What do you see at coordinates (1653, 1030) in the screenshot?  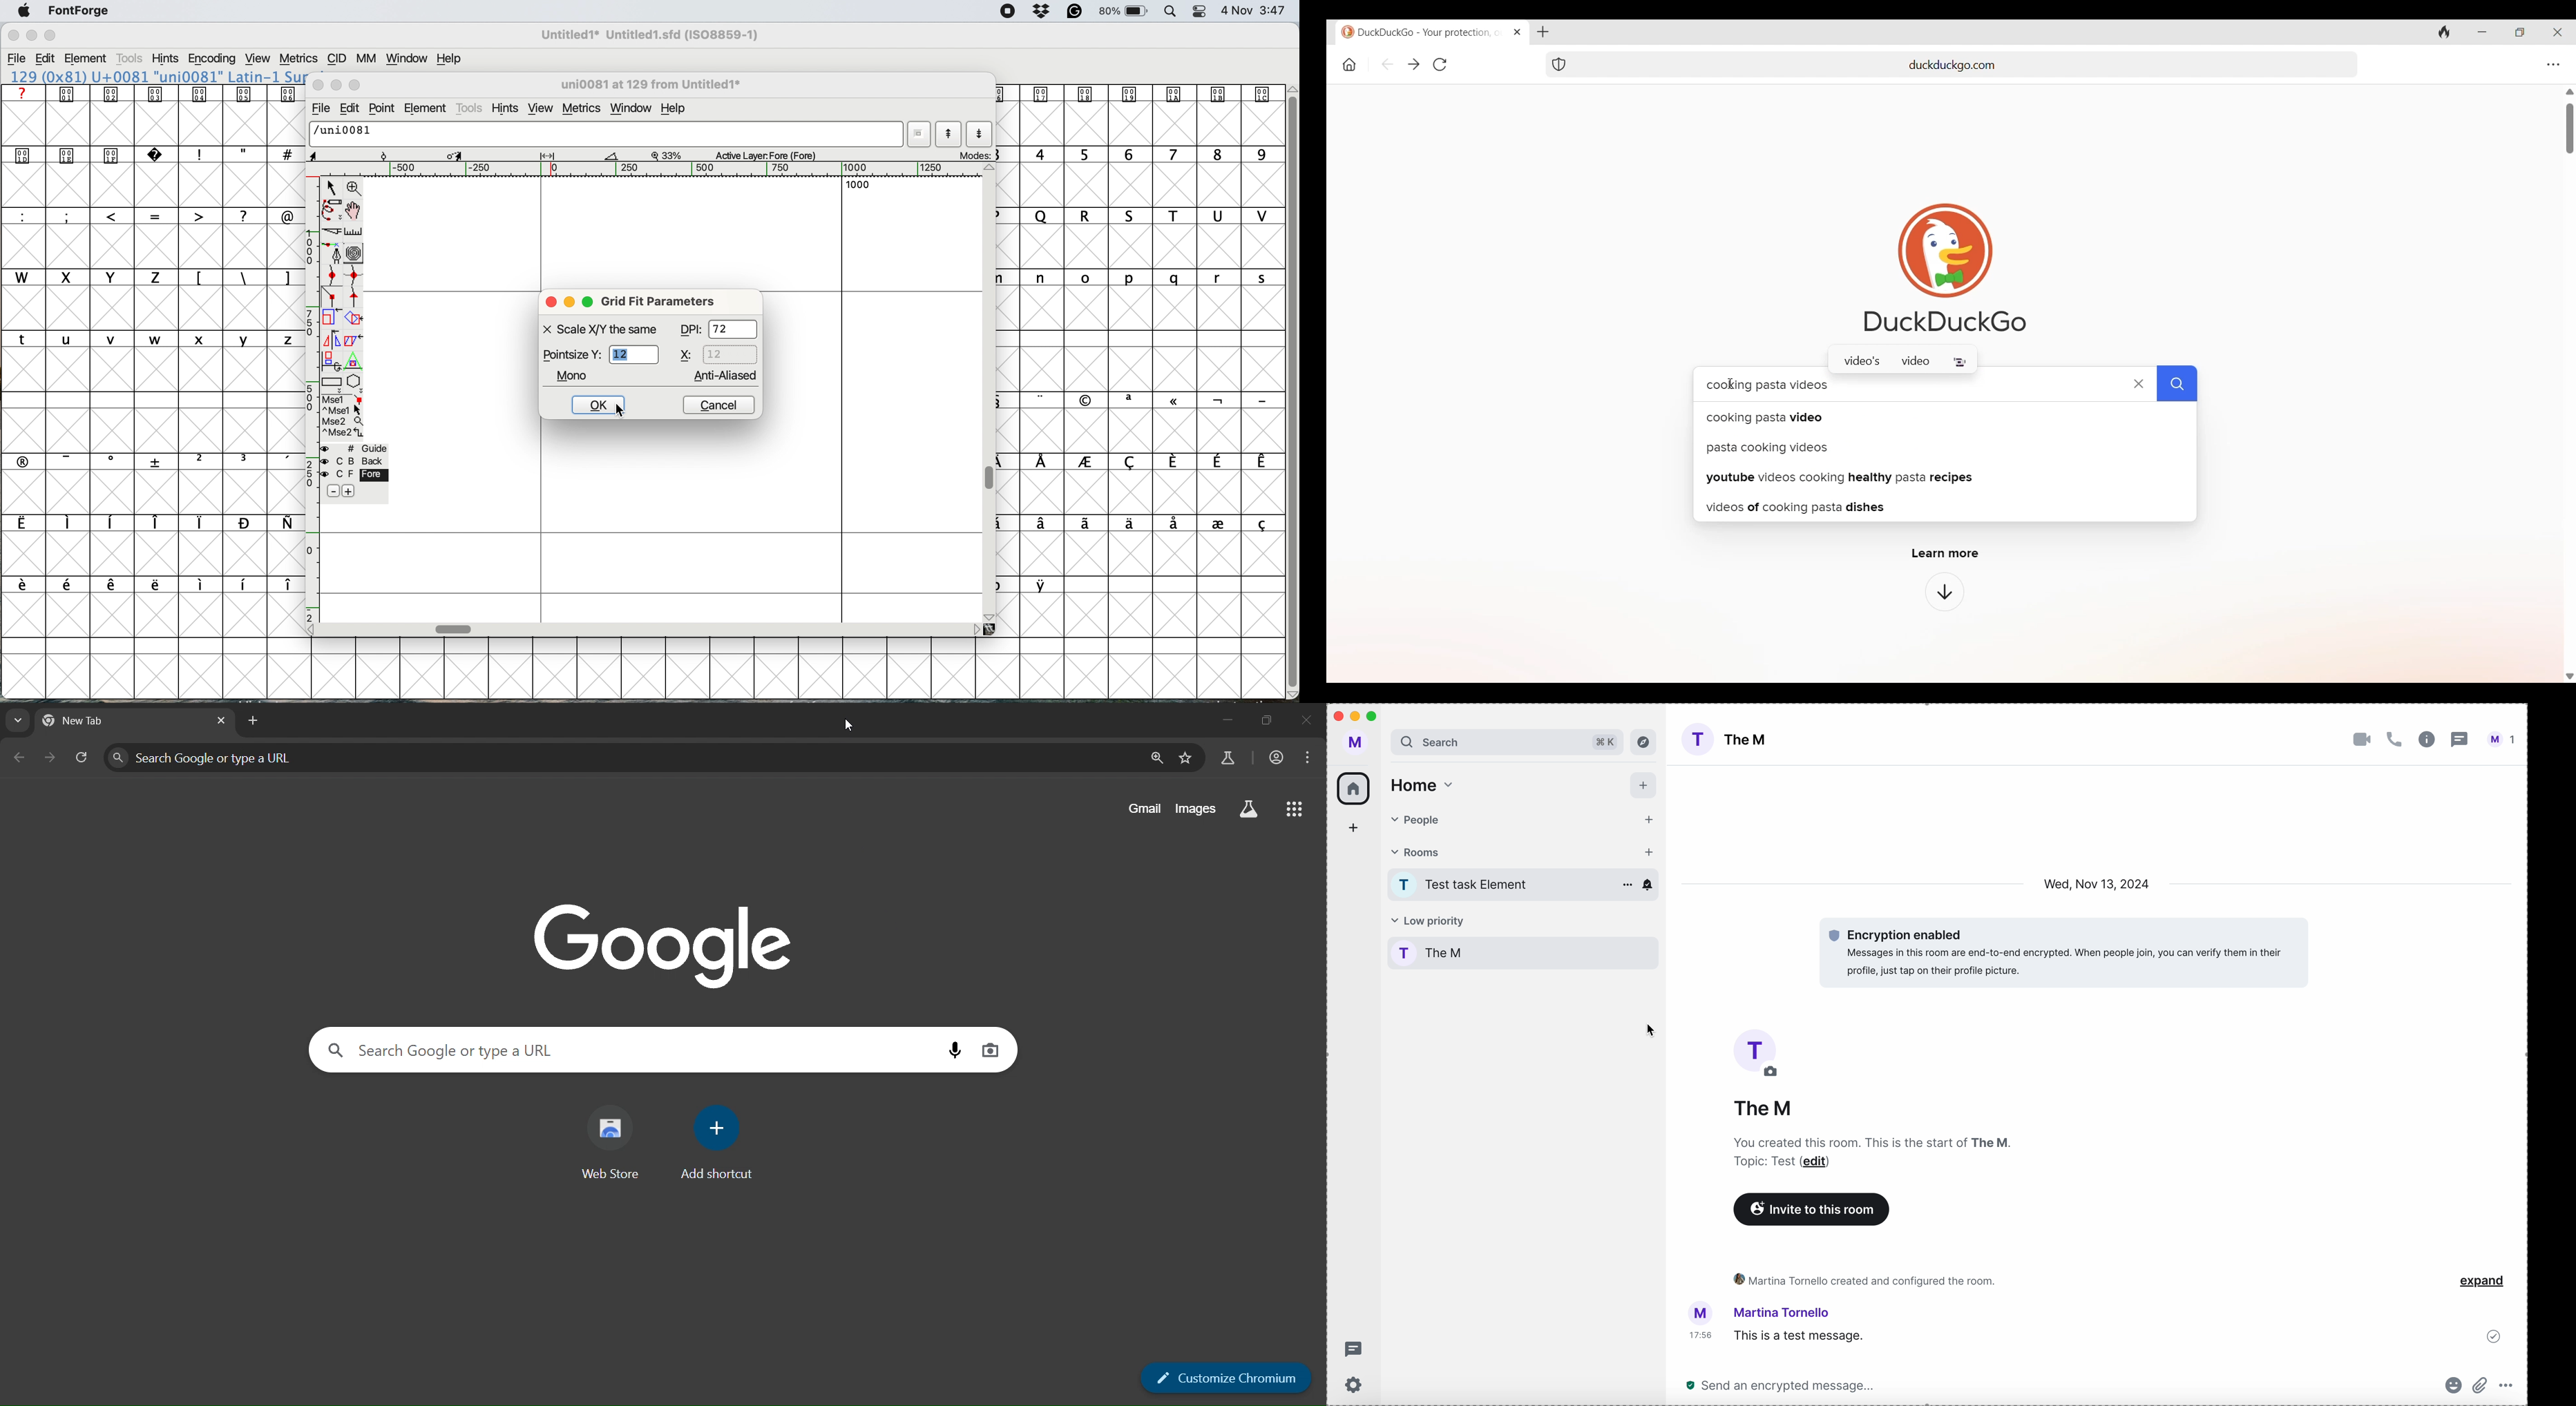 I see `cursor` at bounding box center [1653, 1030].